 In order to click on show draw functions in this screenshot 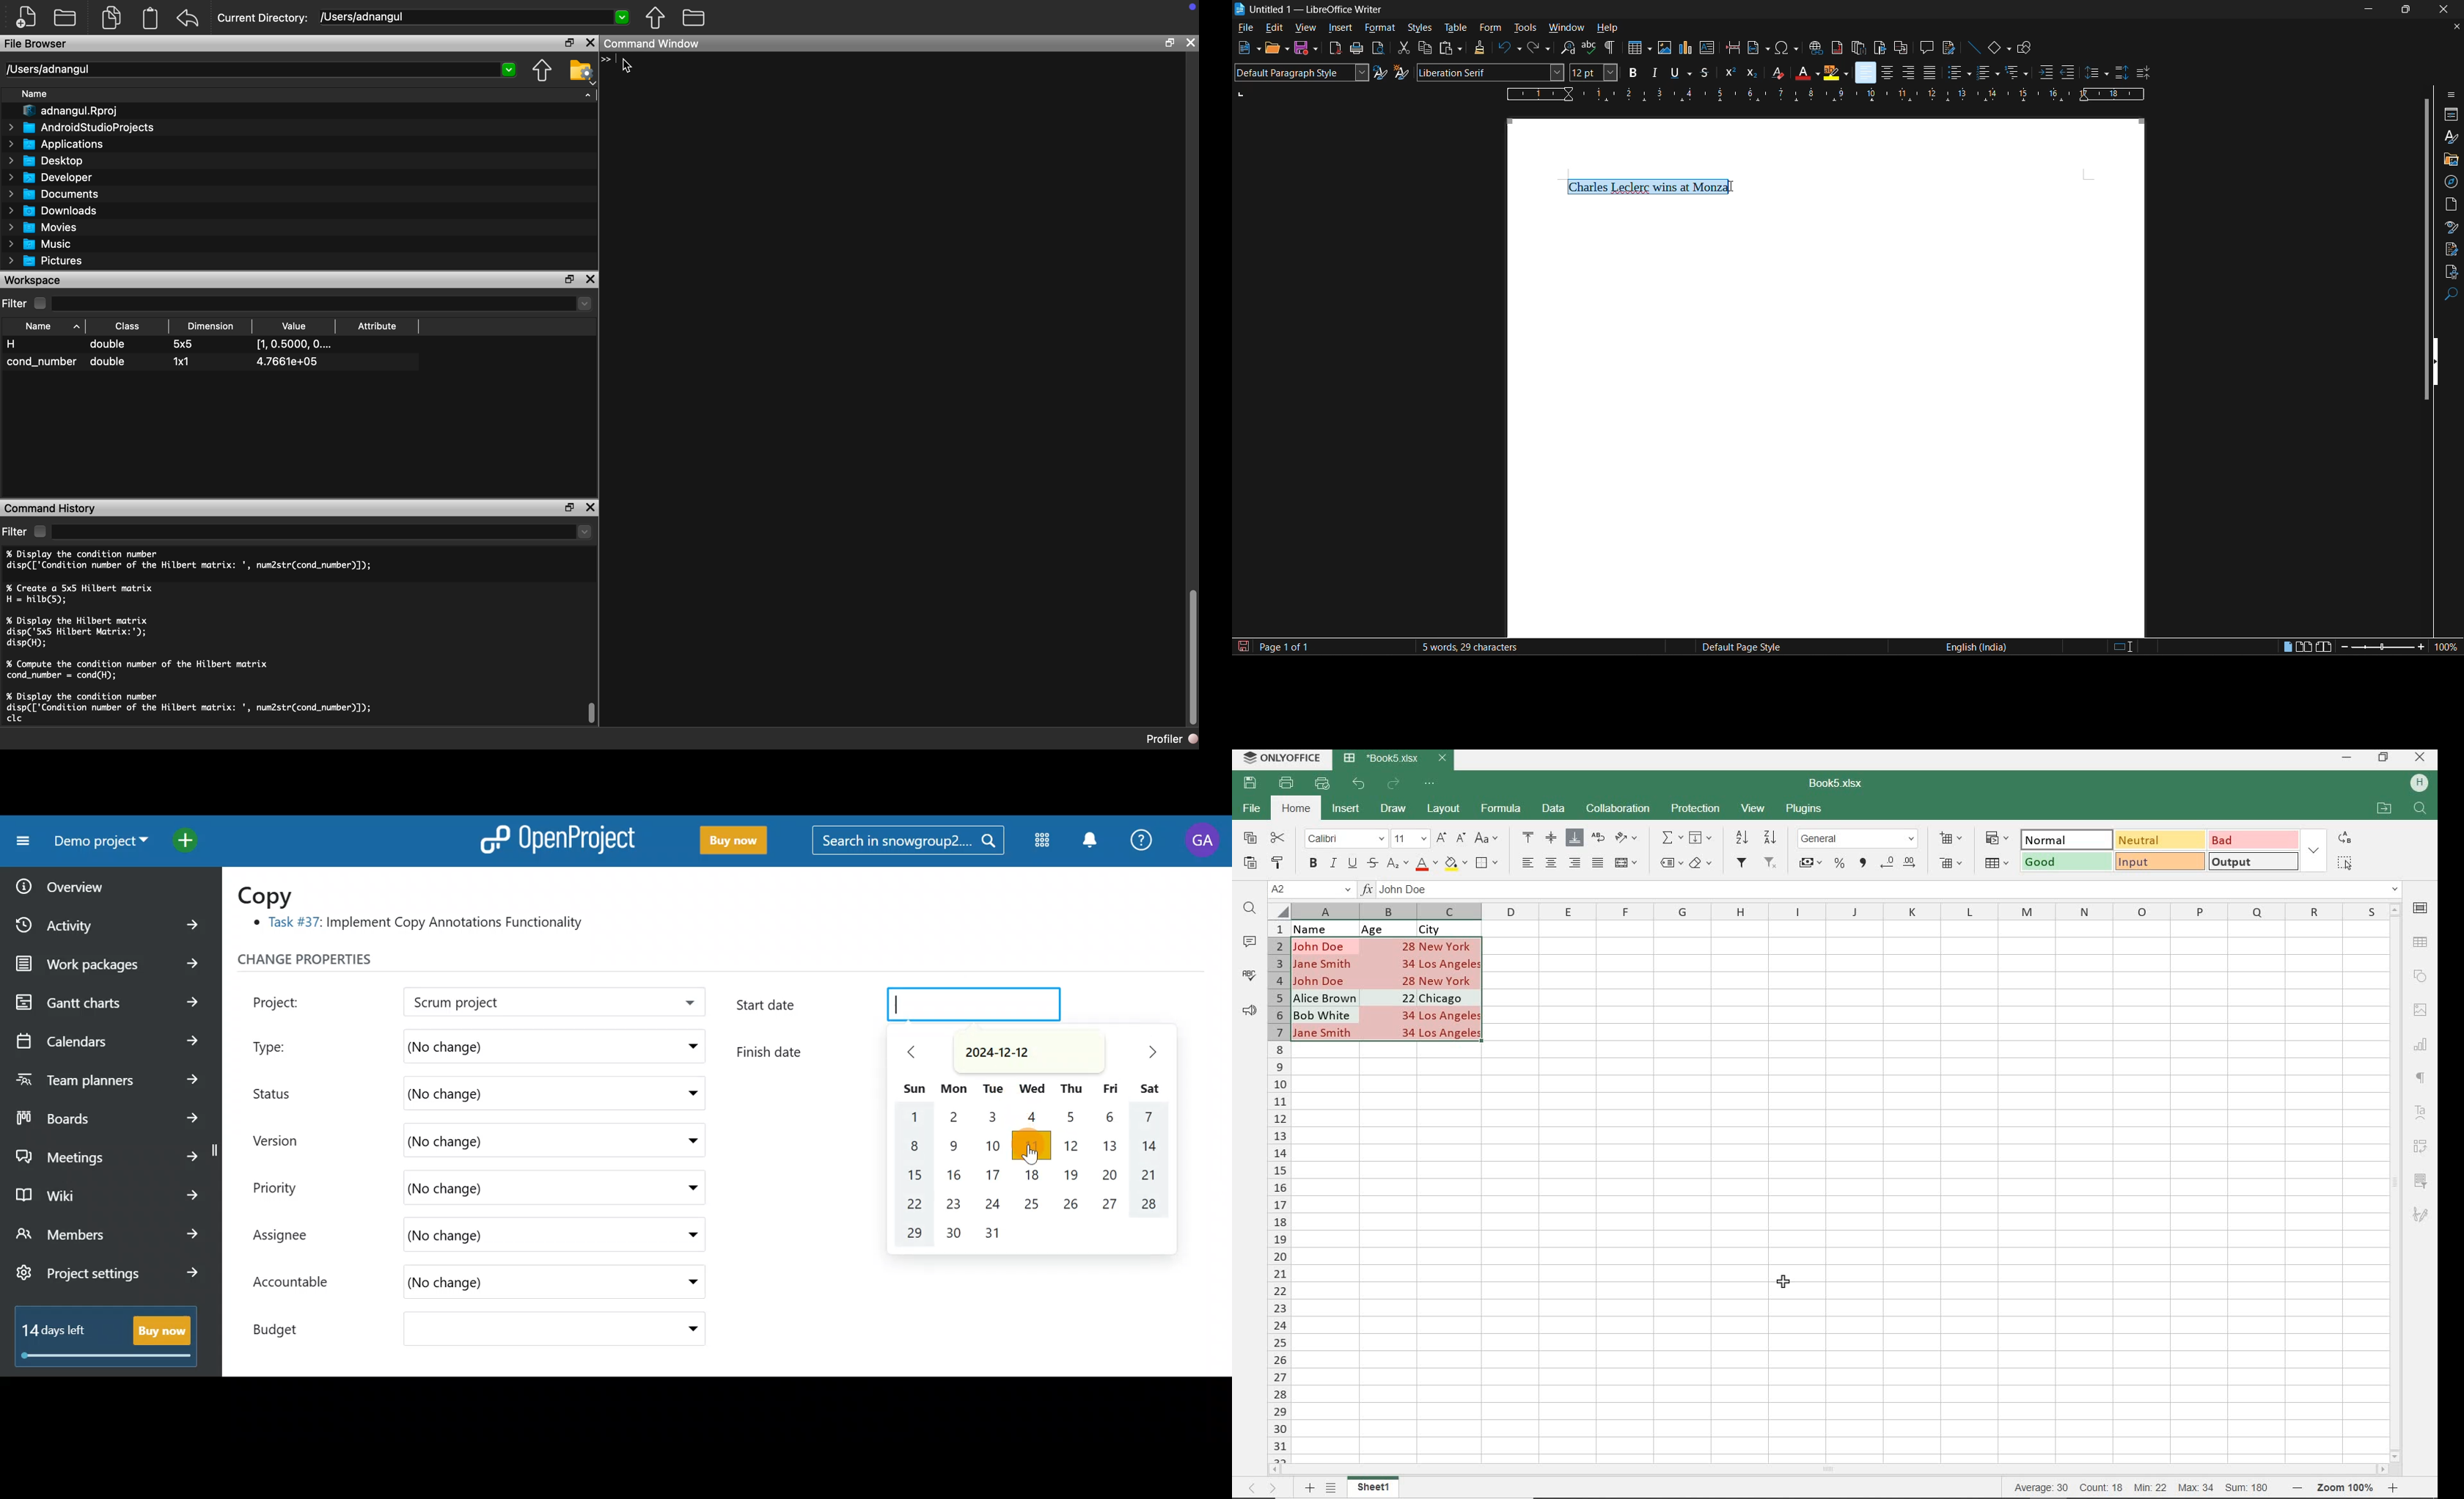, I will do `click(2028, 49)`.